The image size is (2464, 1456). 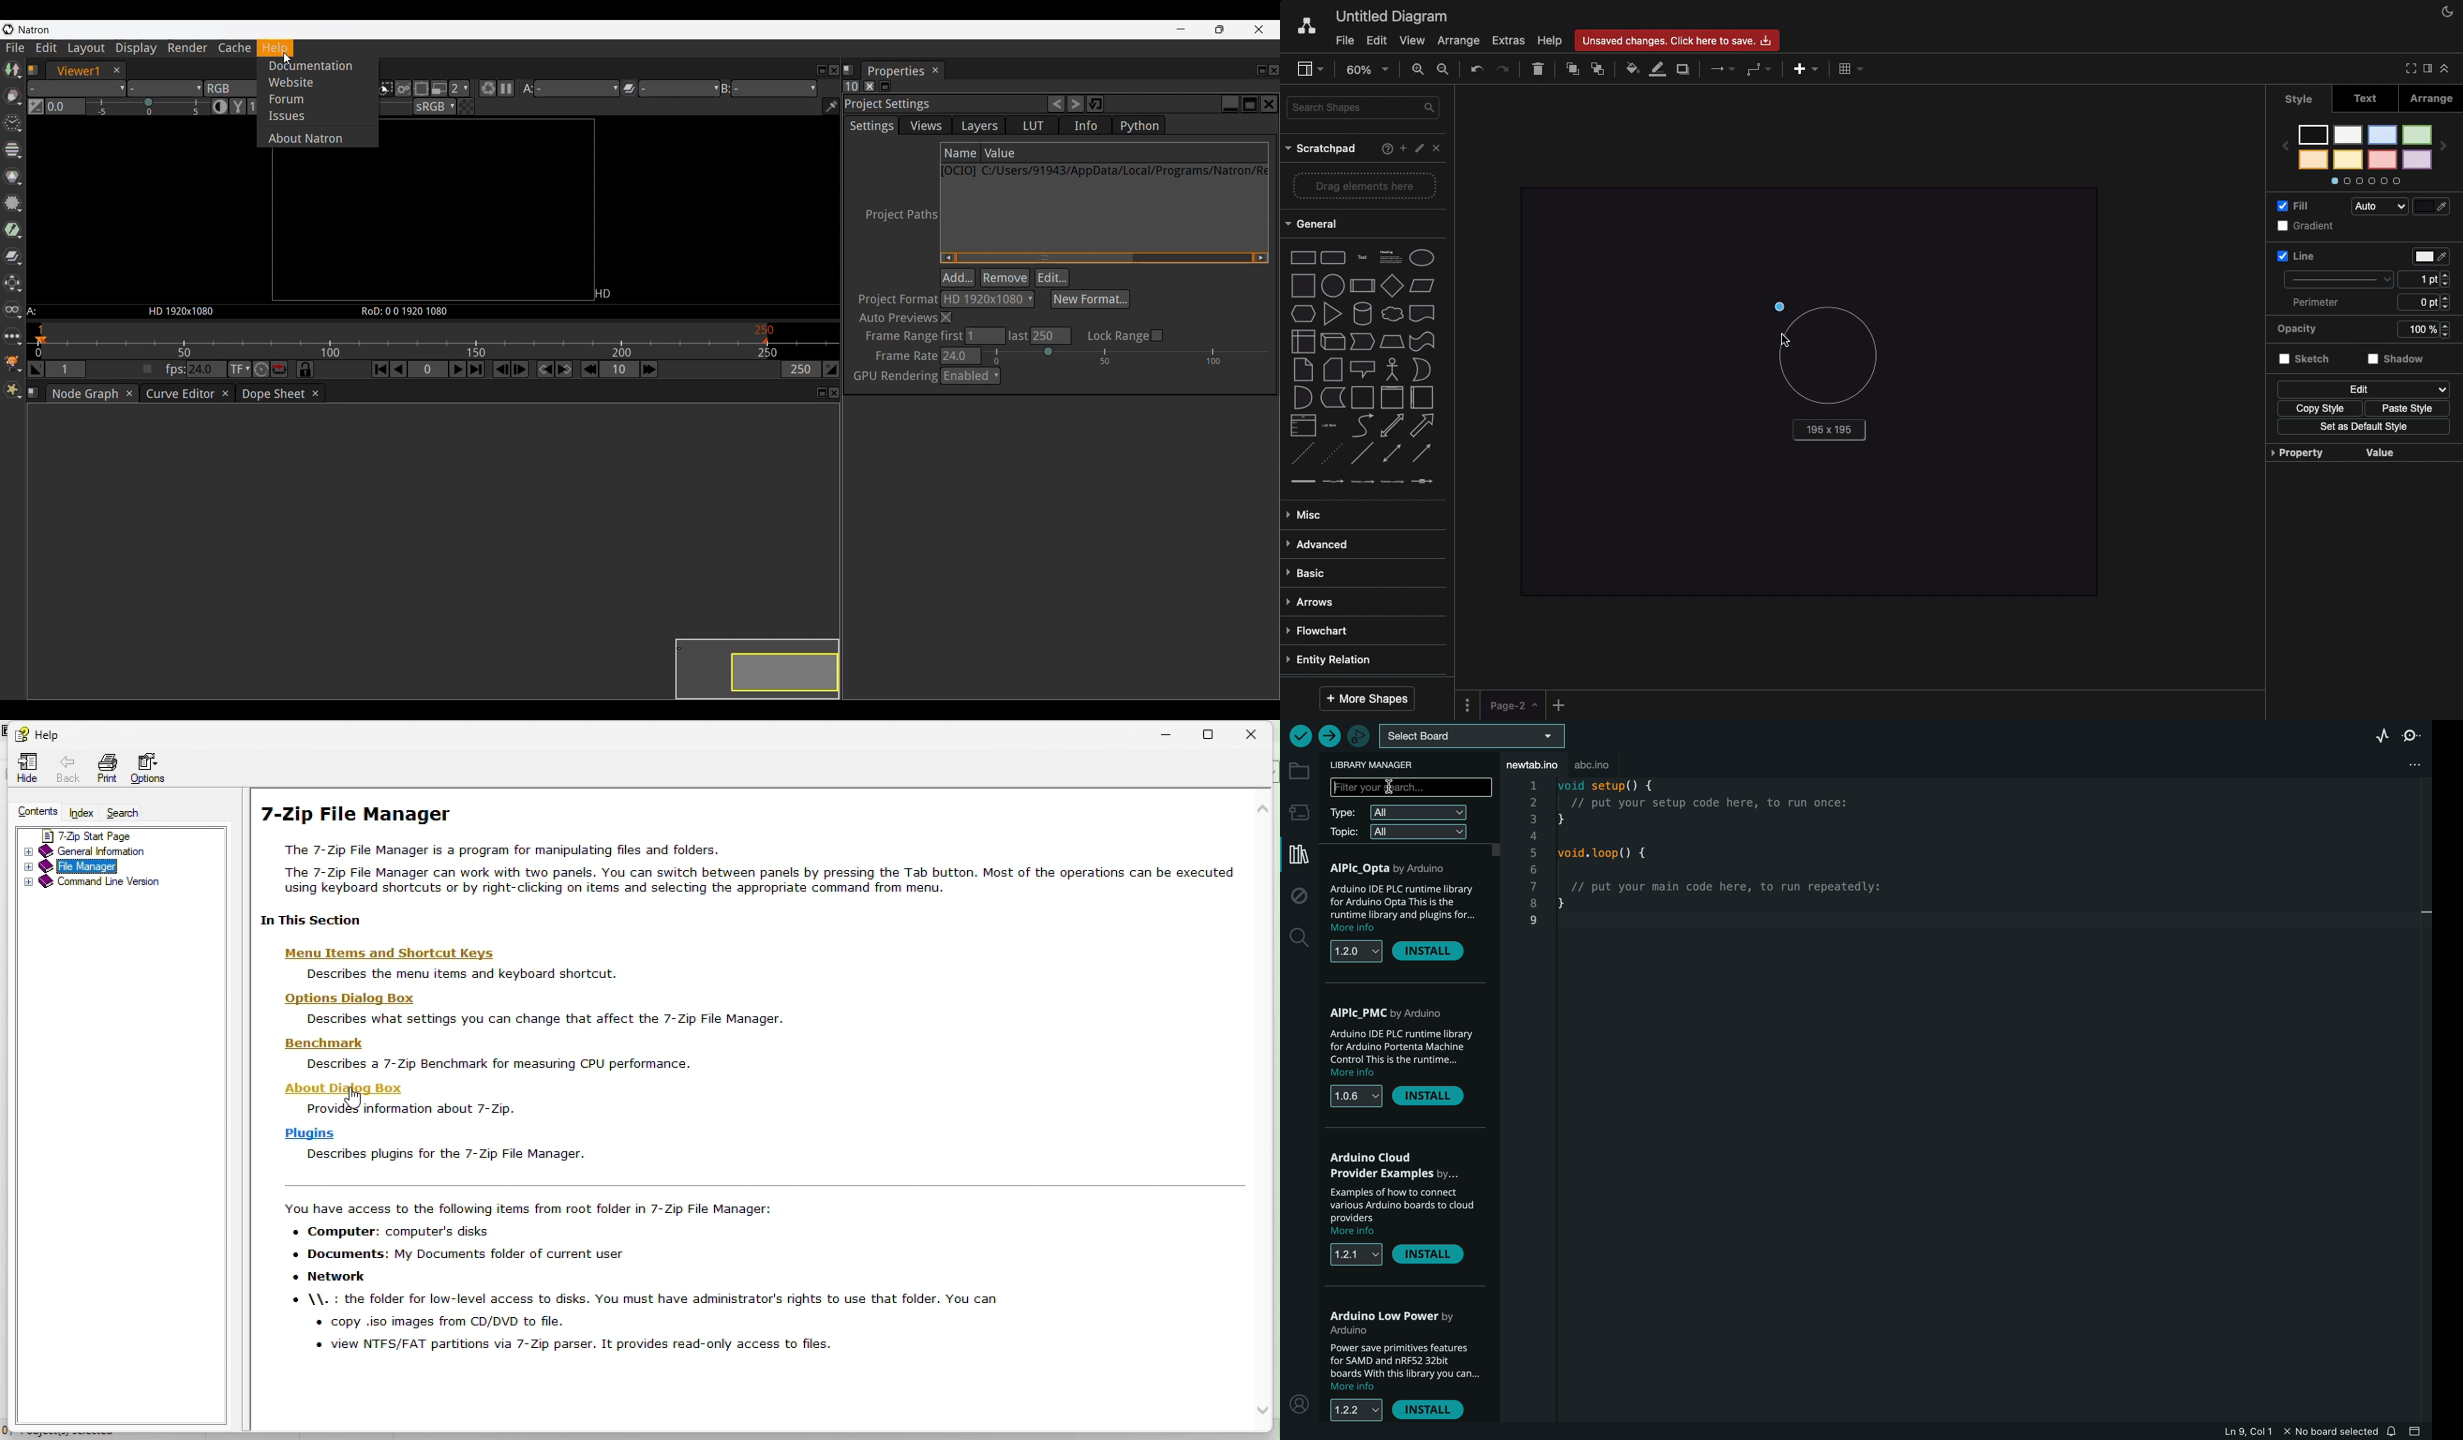 What do you see at coordinates (439, 1144) in the screenshot?
I see `Plugins
Describes plugins for the 7-Zip File Manager.` at bounding box center [439, 1144].